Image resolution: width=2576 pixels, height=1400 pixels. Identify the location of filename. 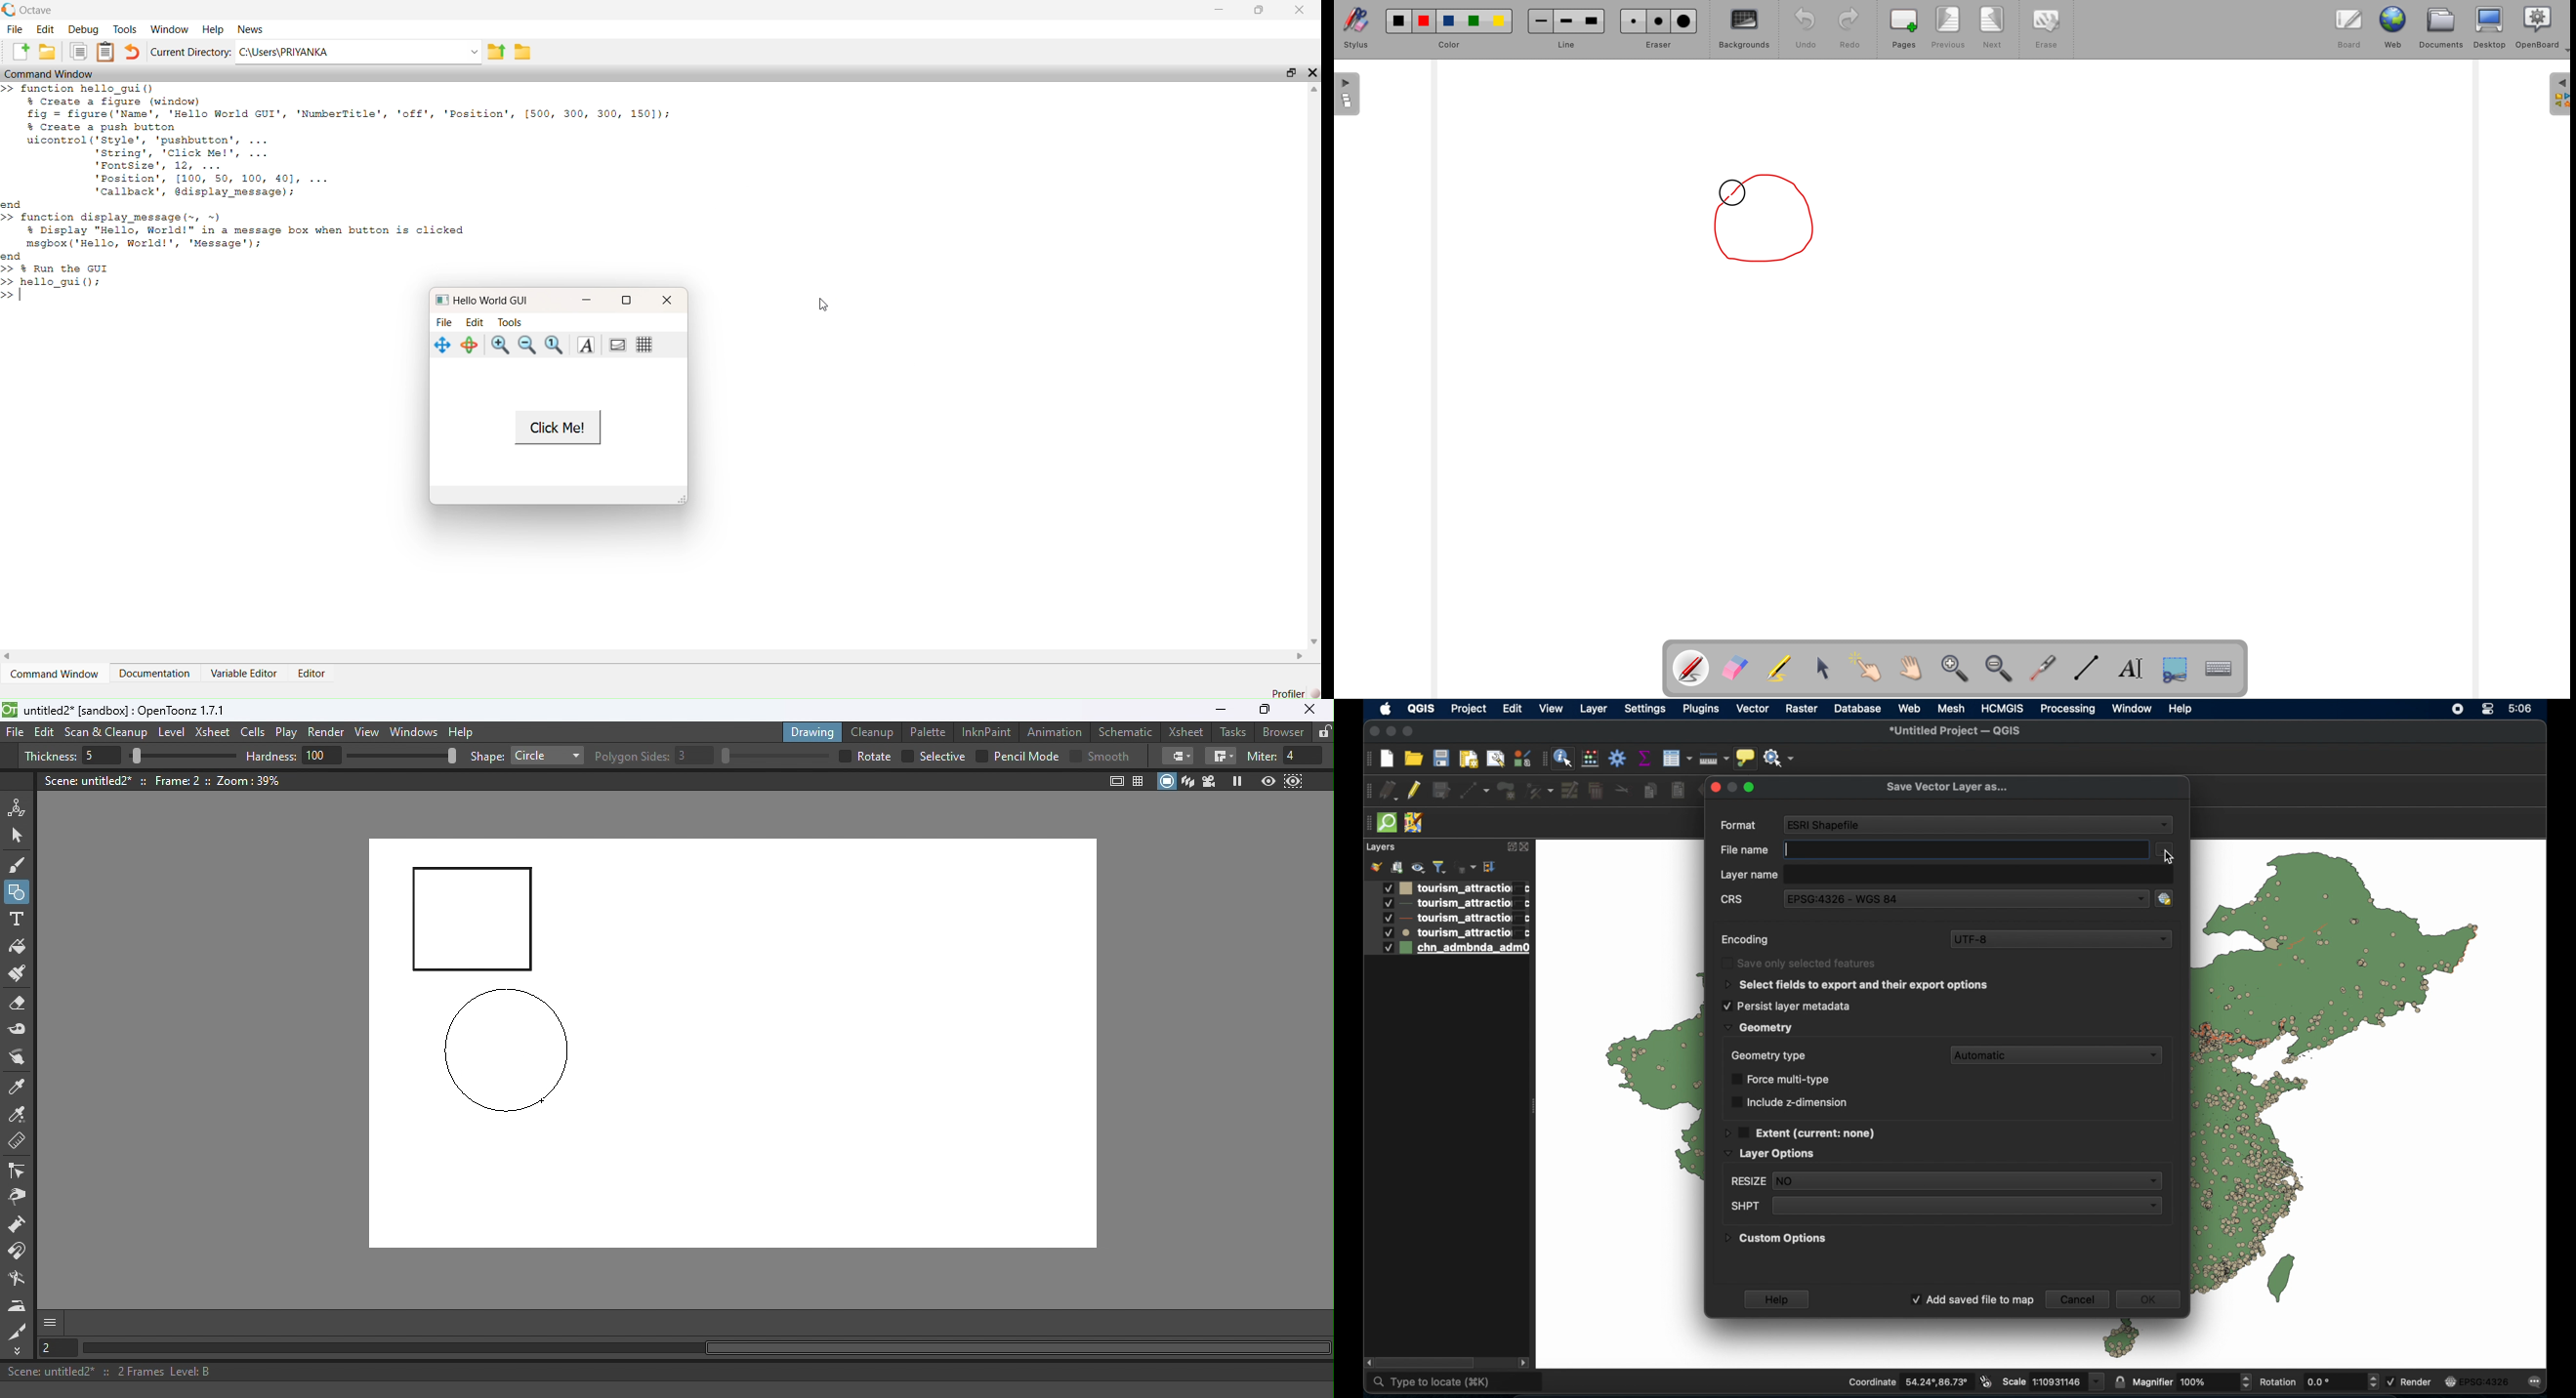
(1743, 850).